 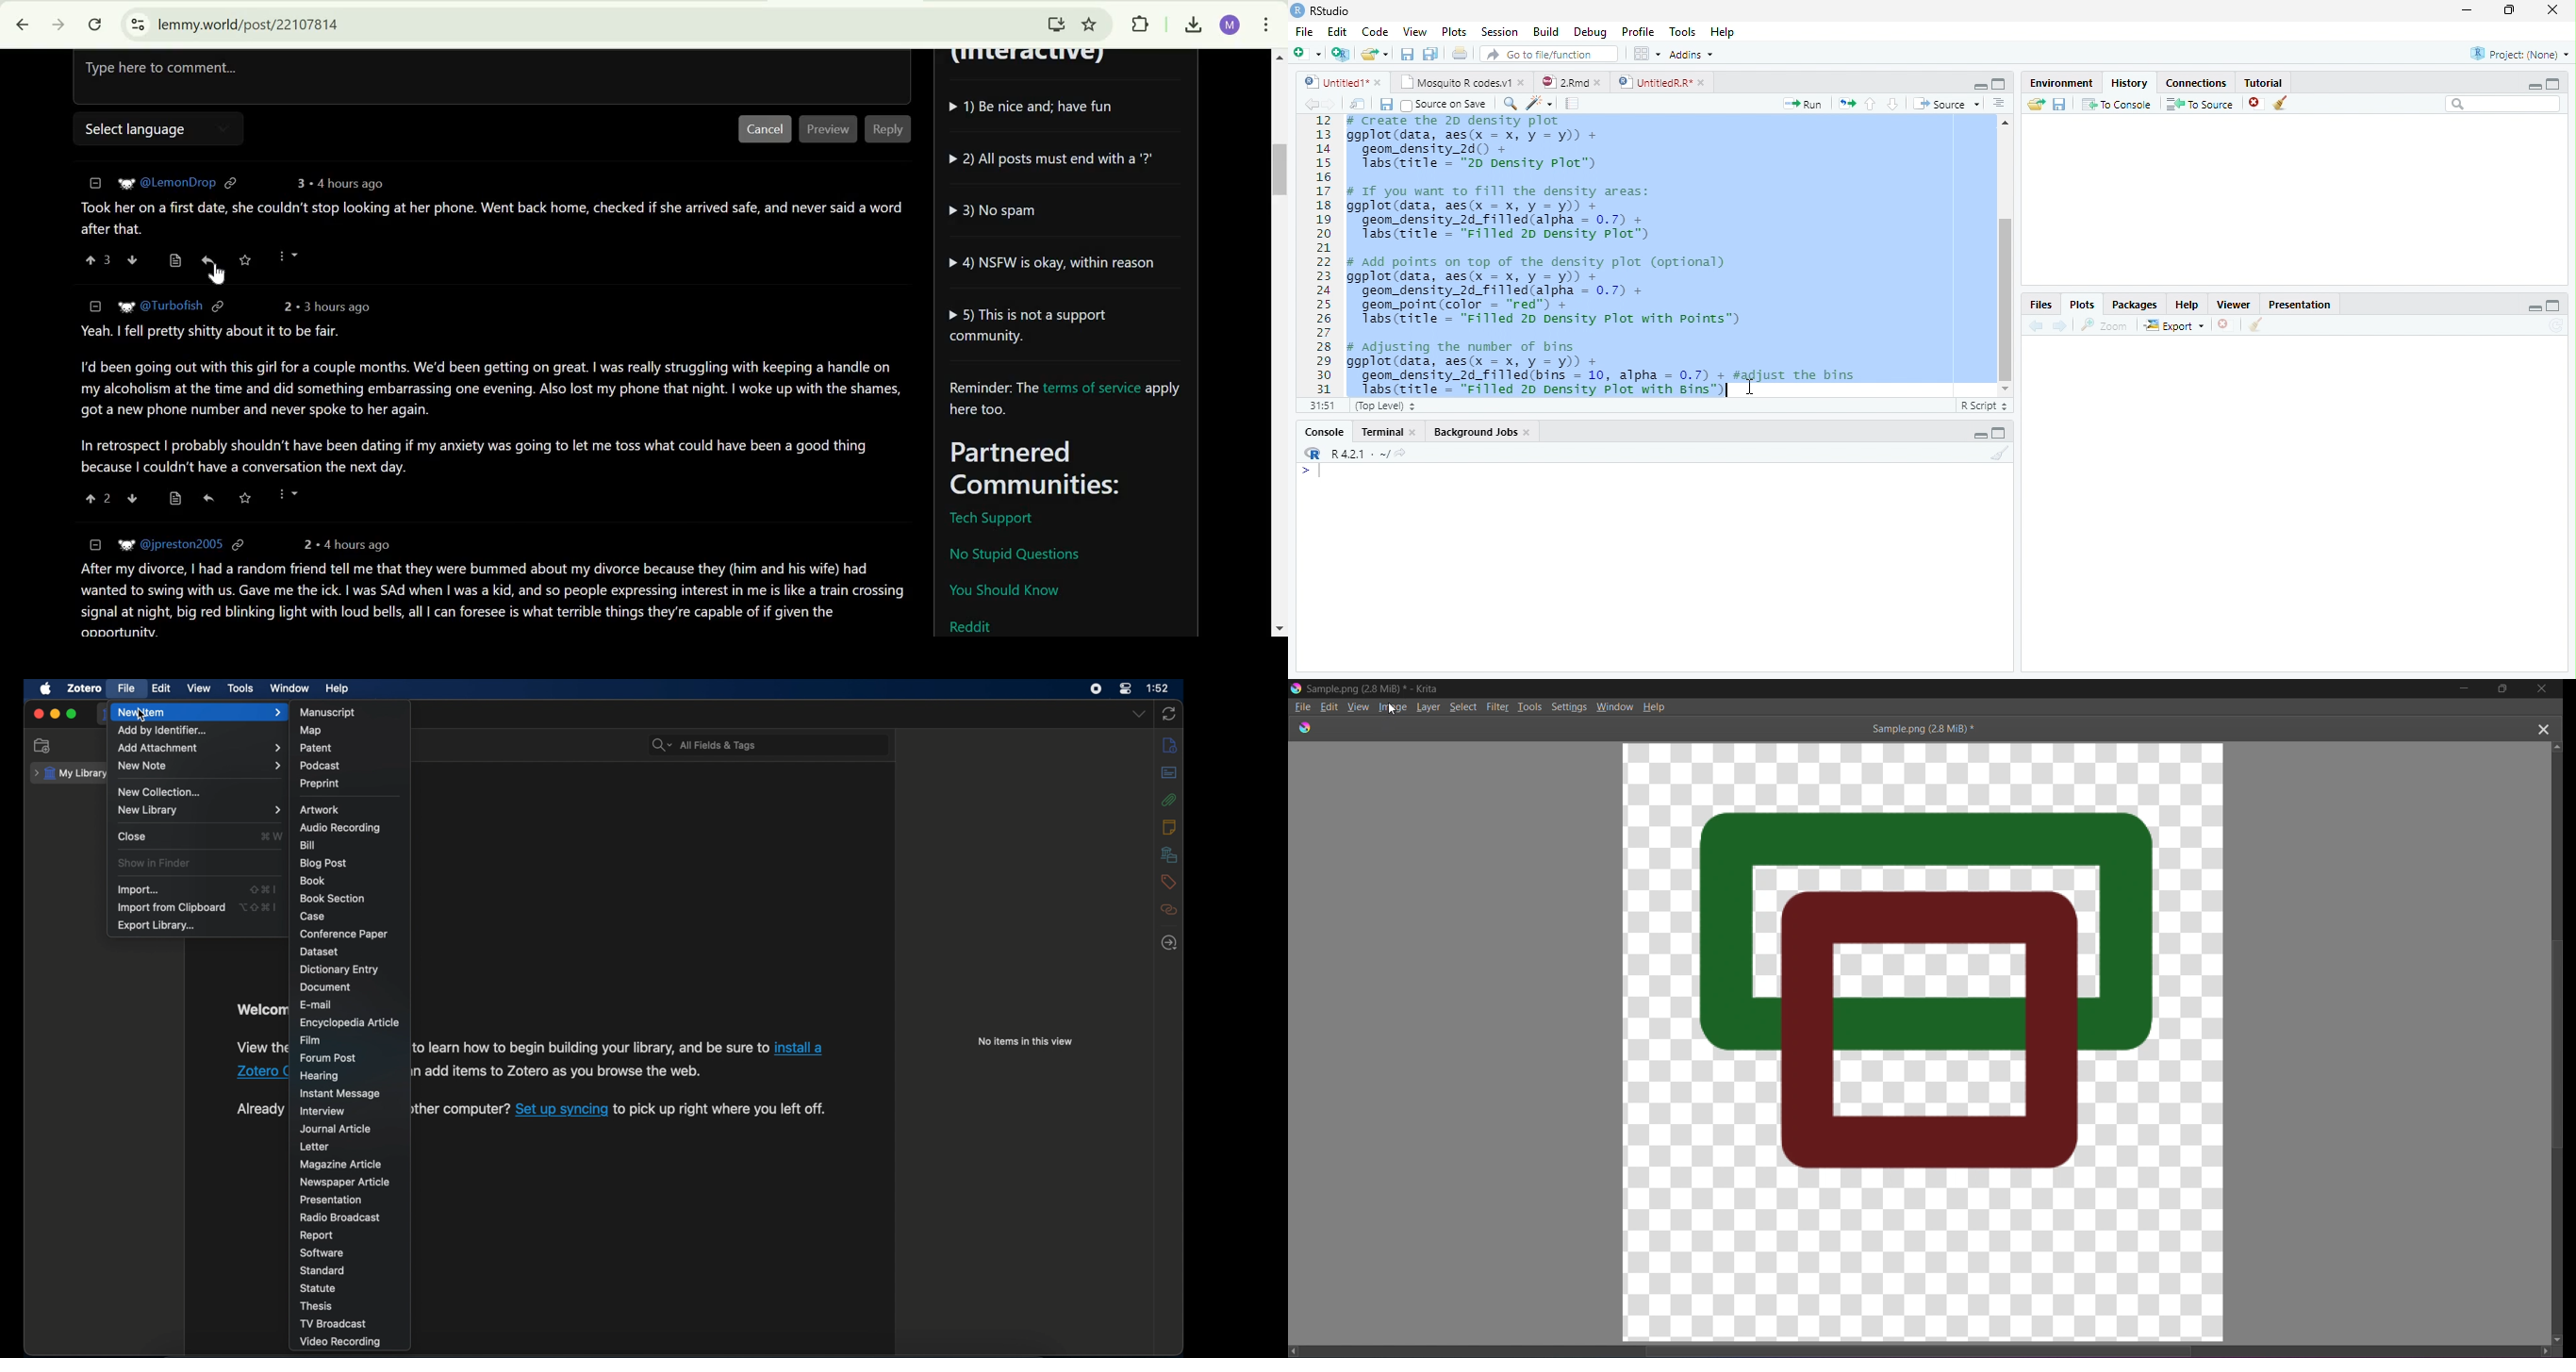 I want to click on help, so click(x=337, y=688).